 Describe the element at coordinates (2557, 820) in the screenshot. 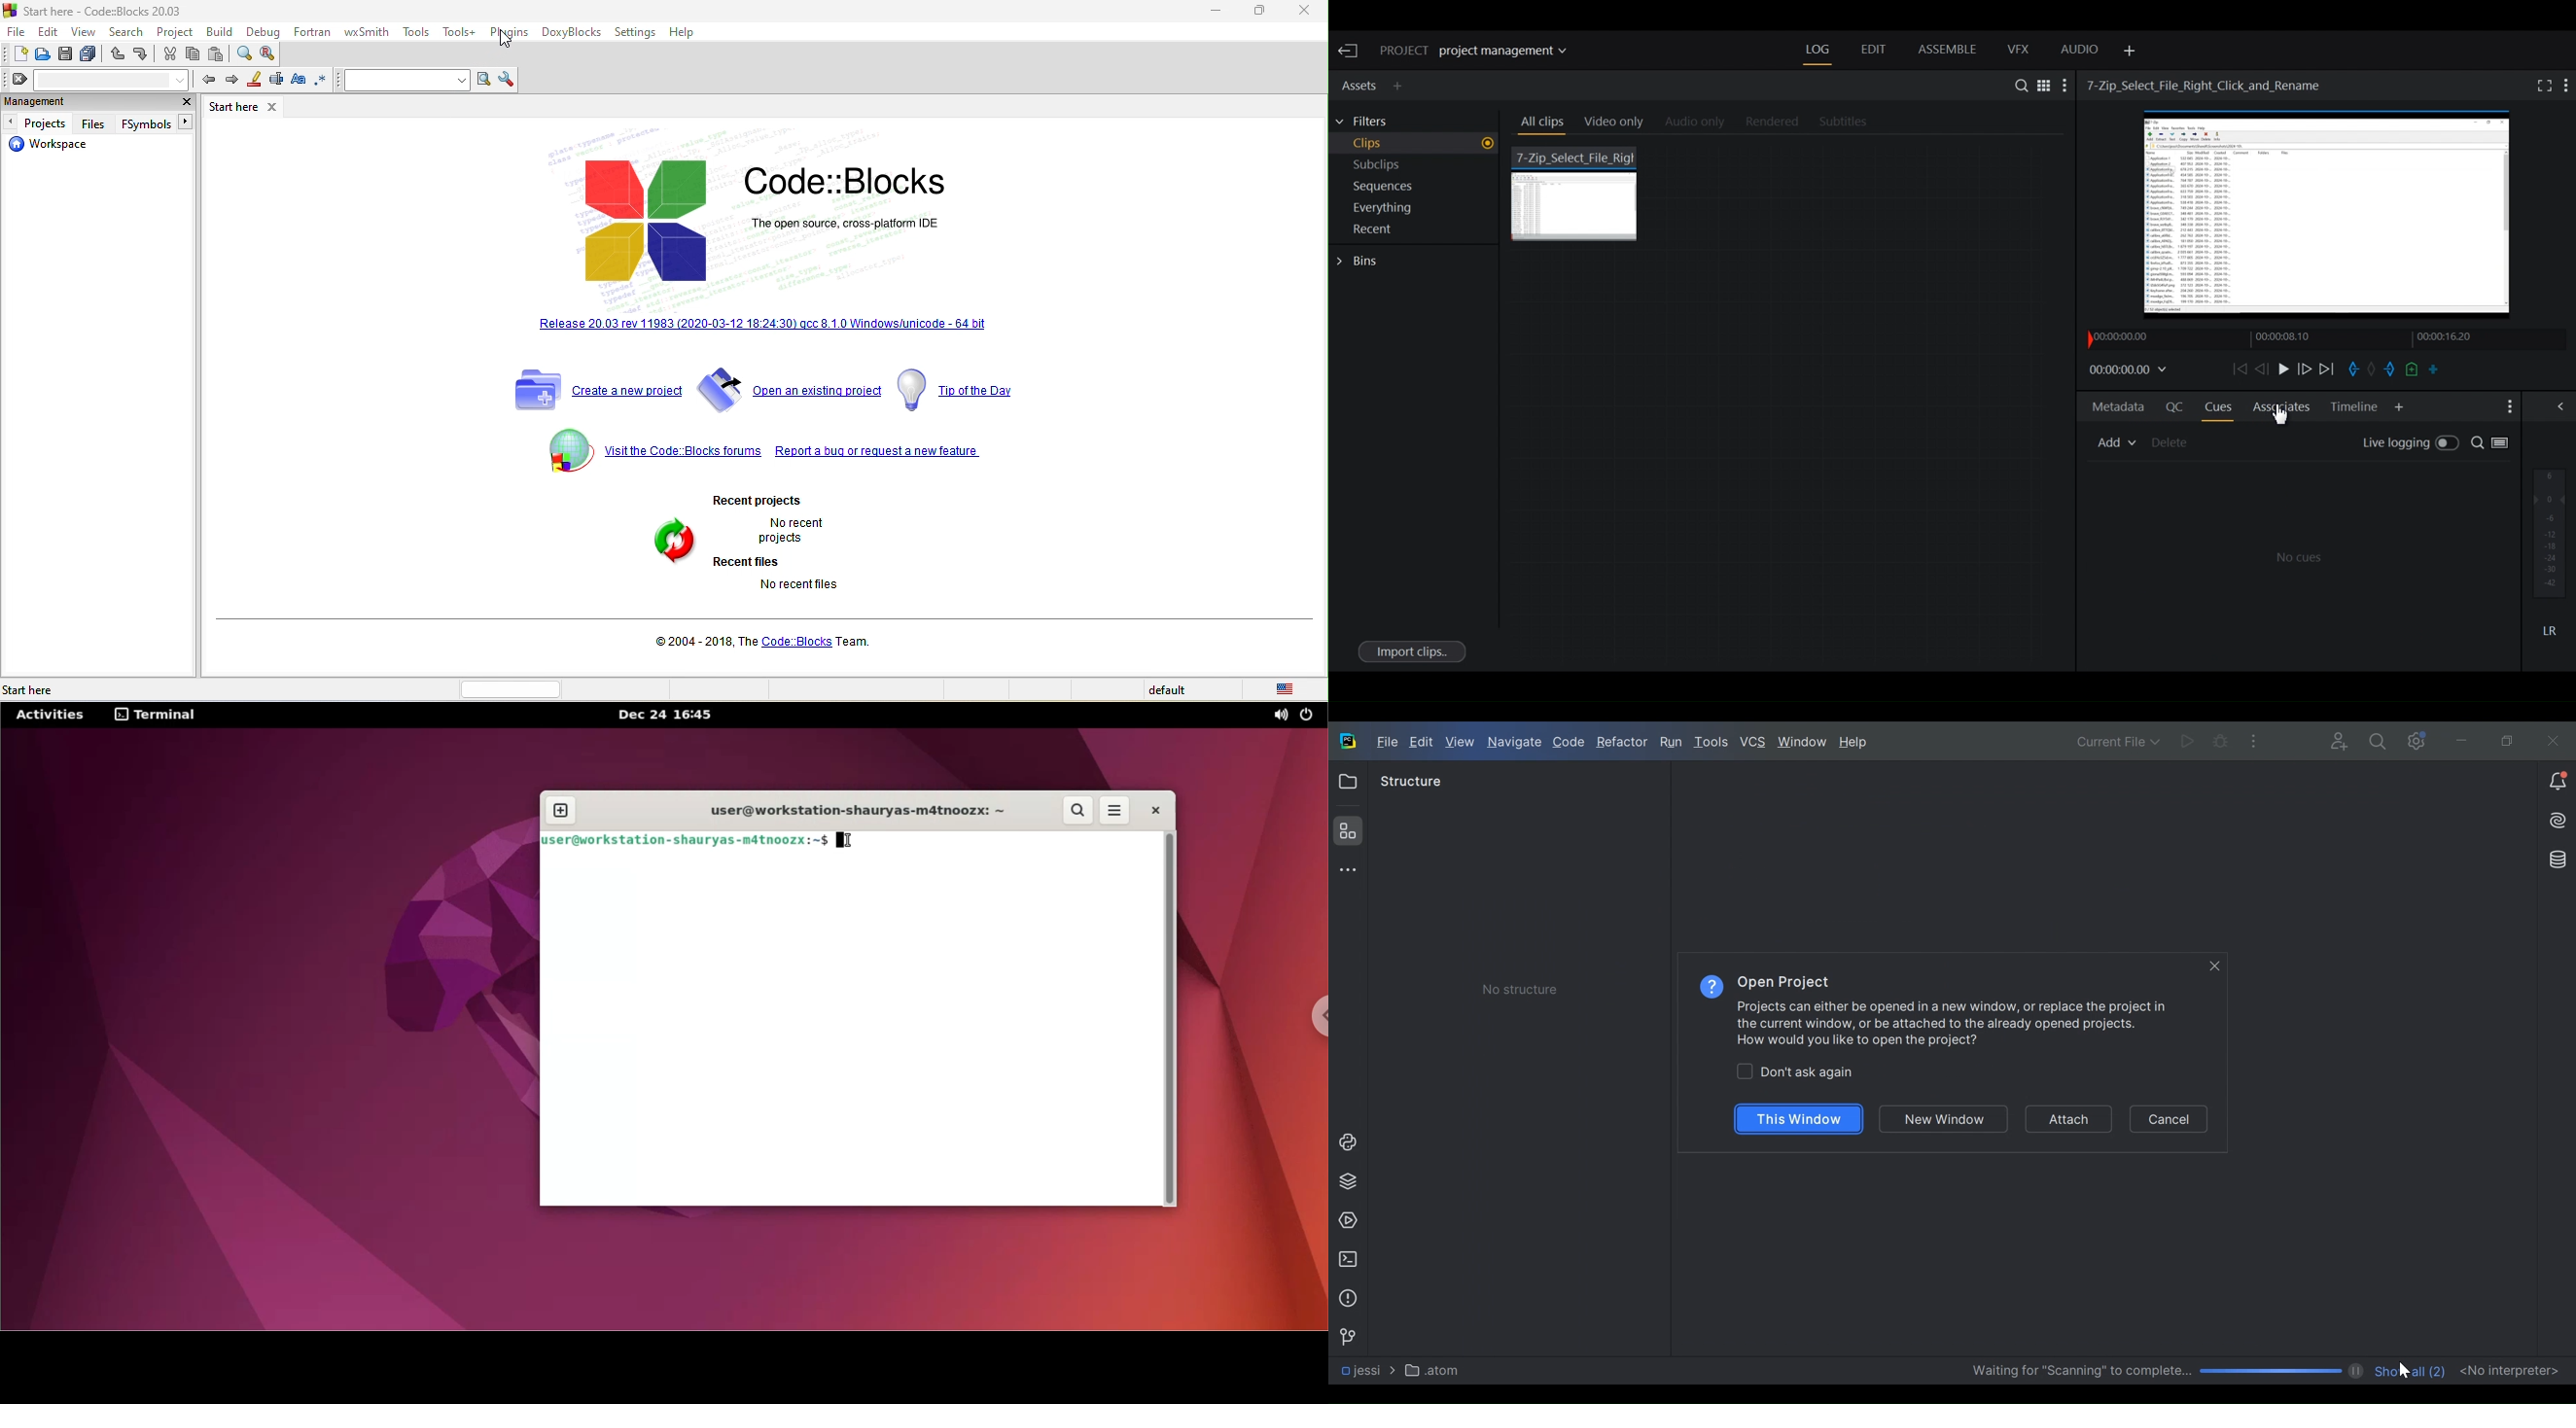

I see `AI Assistant` at that location.